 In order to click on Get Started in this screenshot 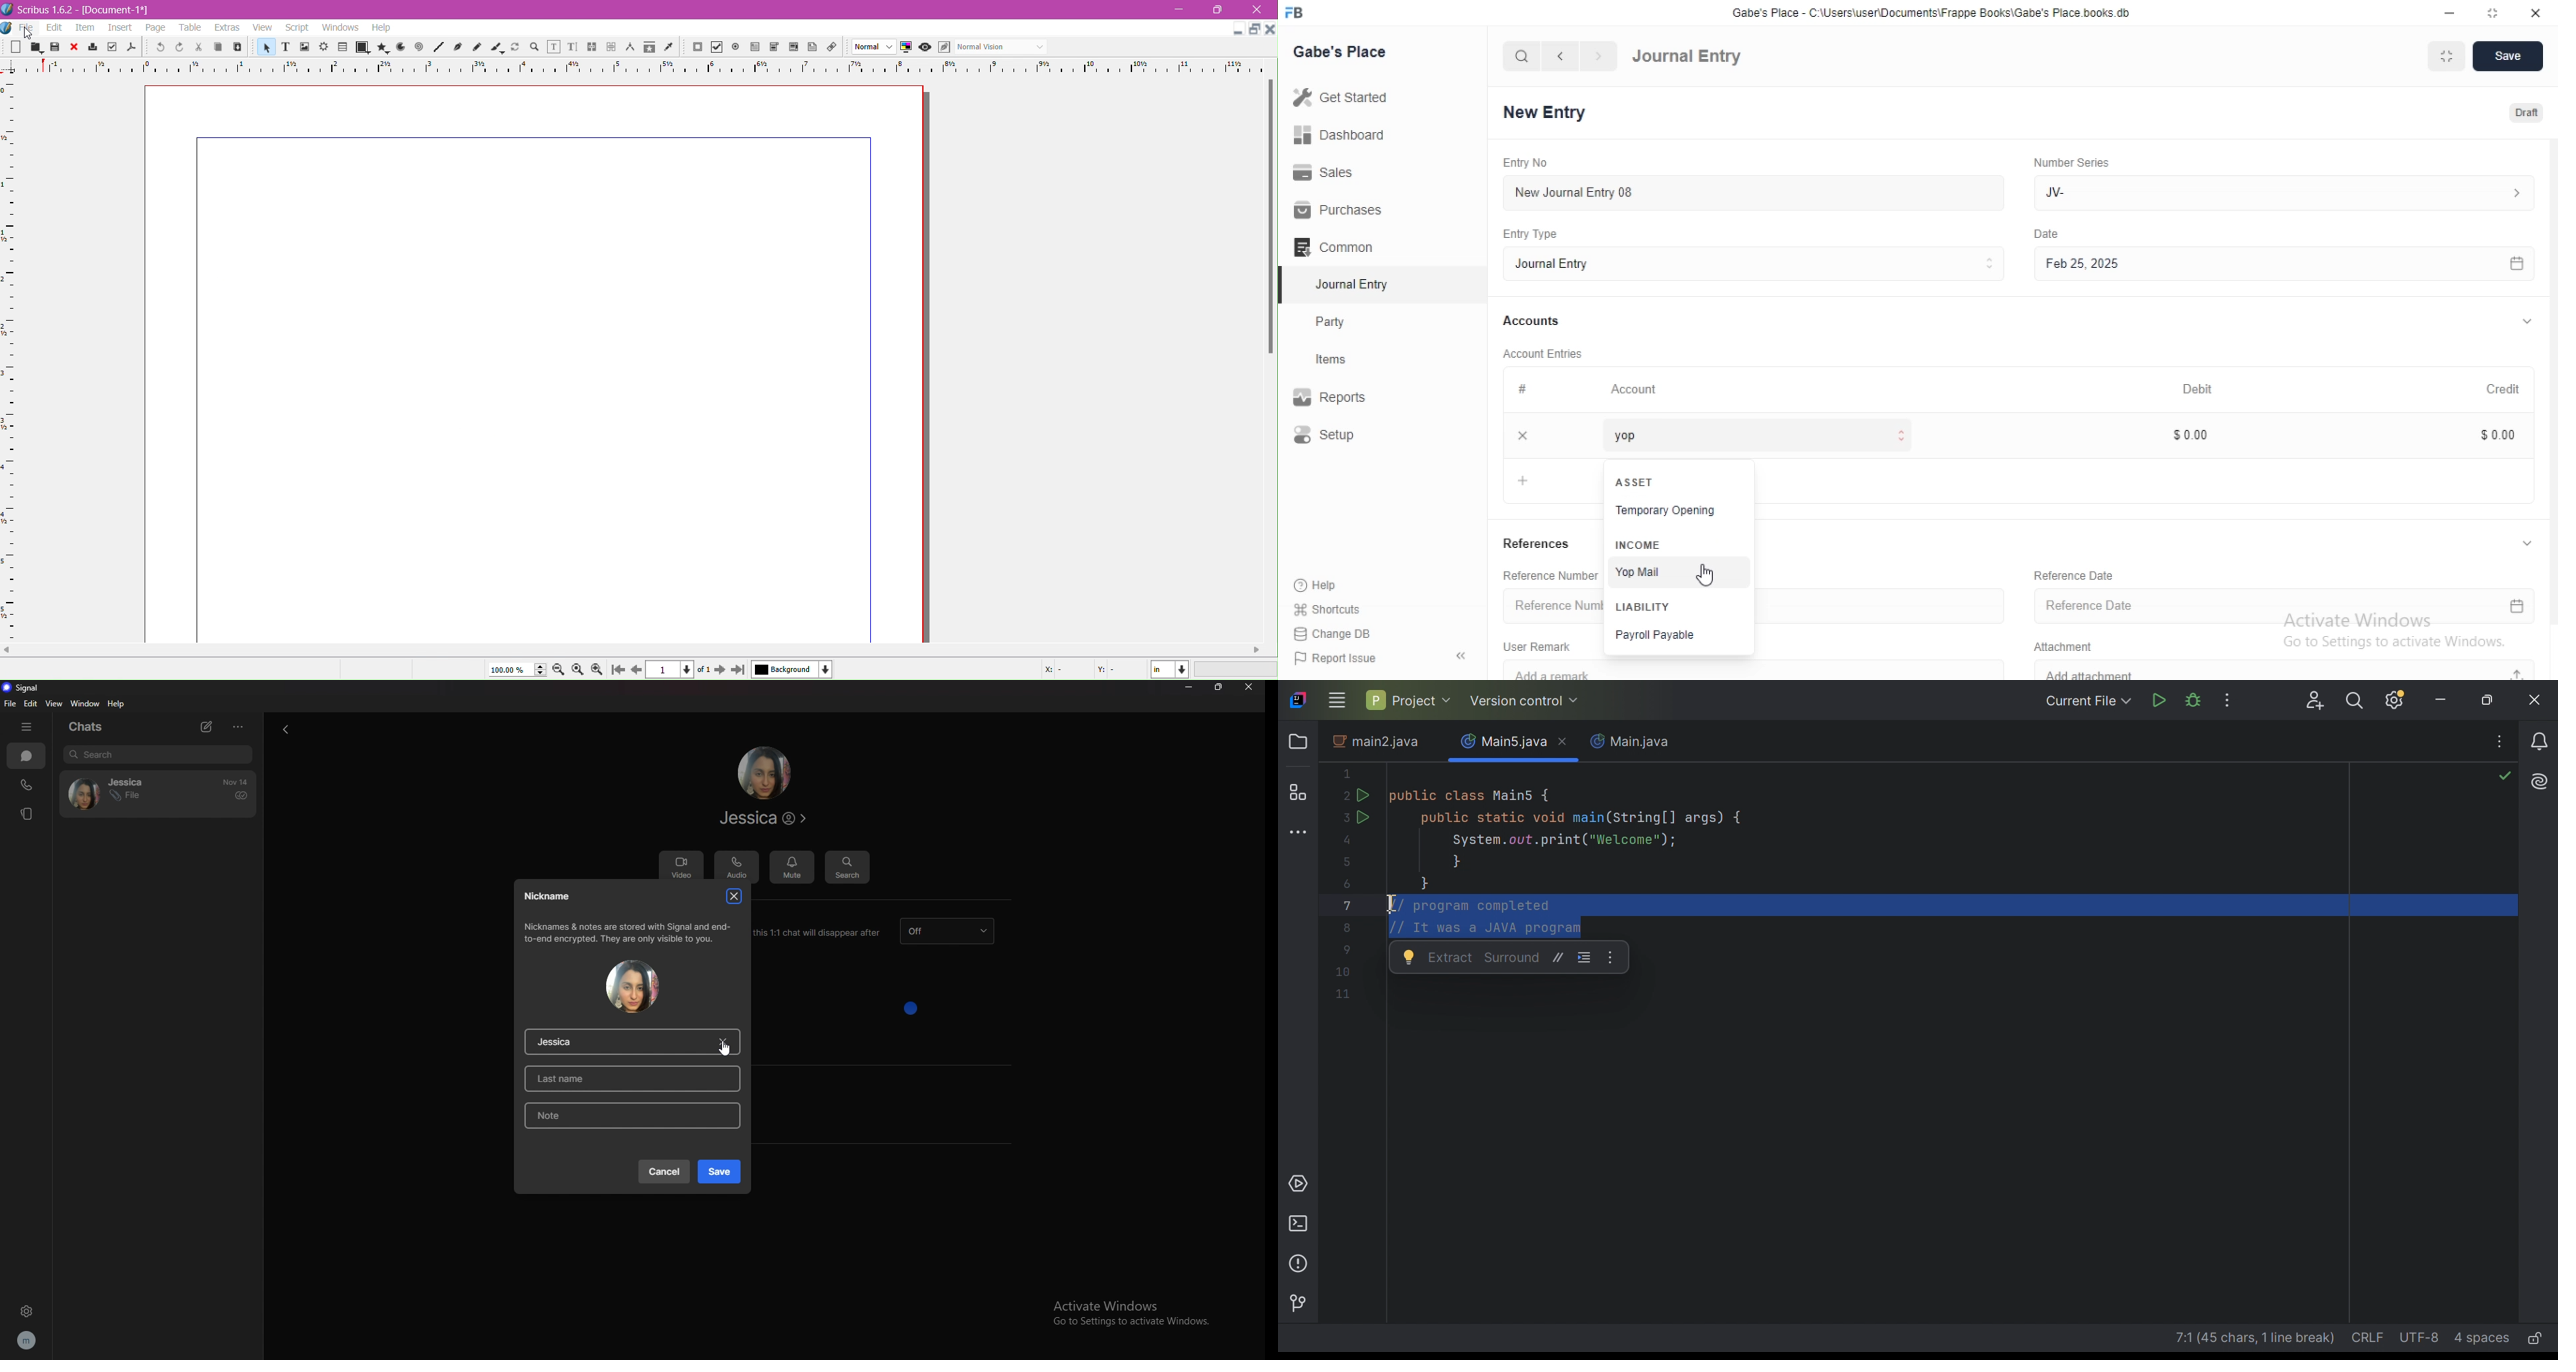, I will do `click(1346, 101)`.